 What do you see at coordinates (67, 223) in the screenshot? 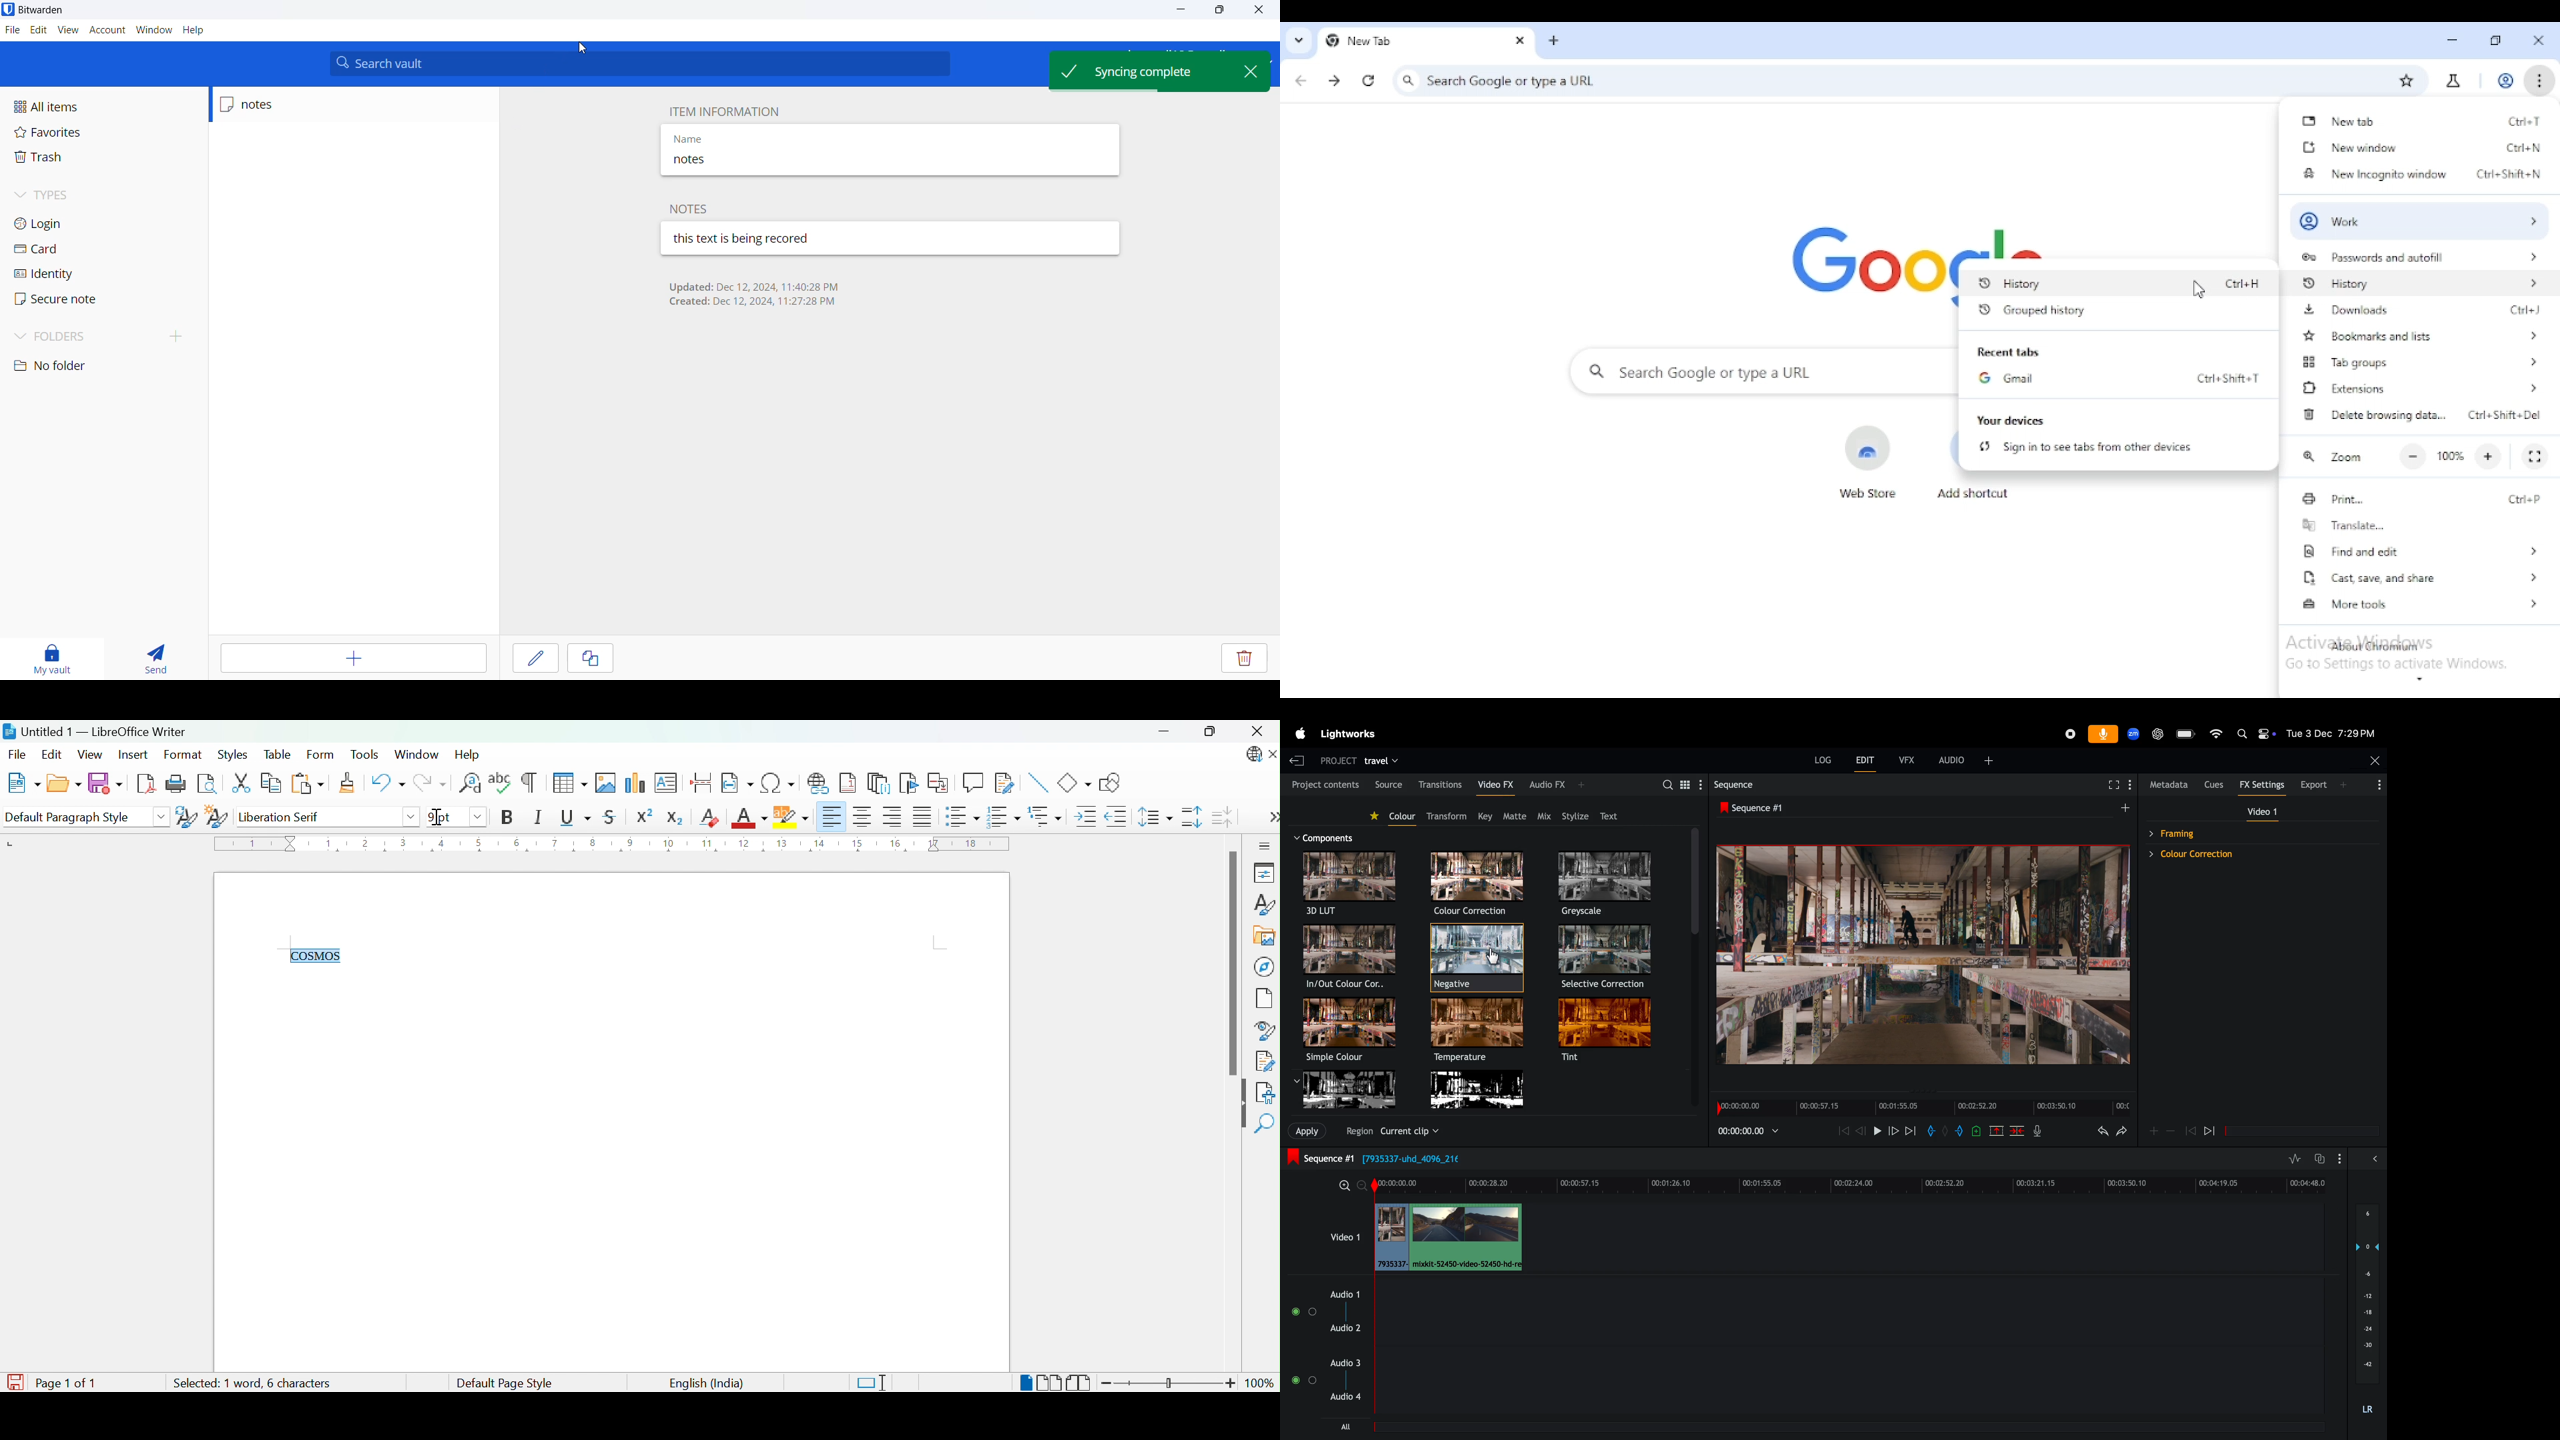
I see `login` at bounding box center [67, 223].